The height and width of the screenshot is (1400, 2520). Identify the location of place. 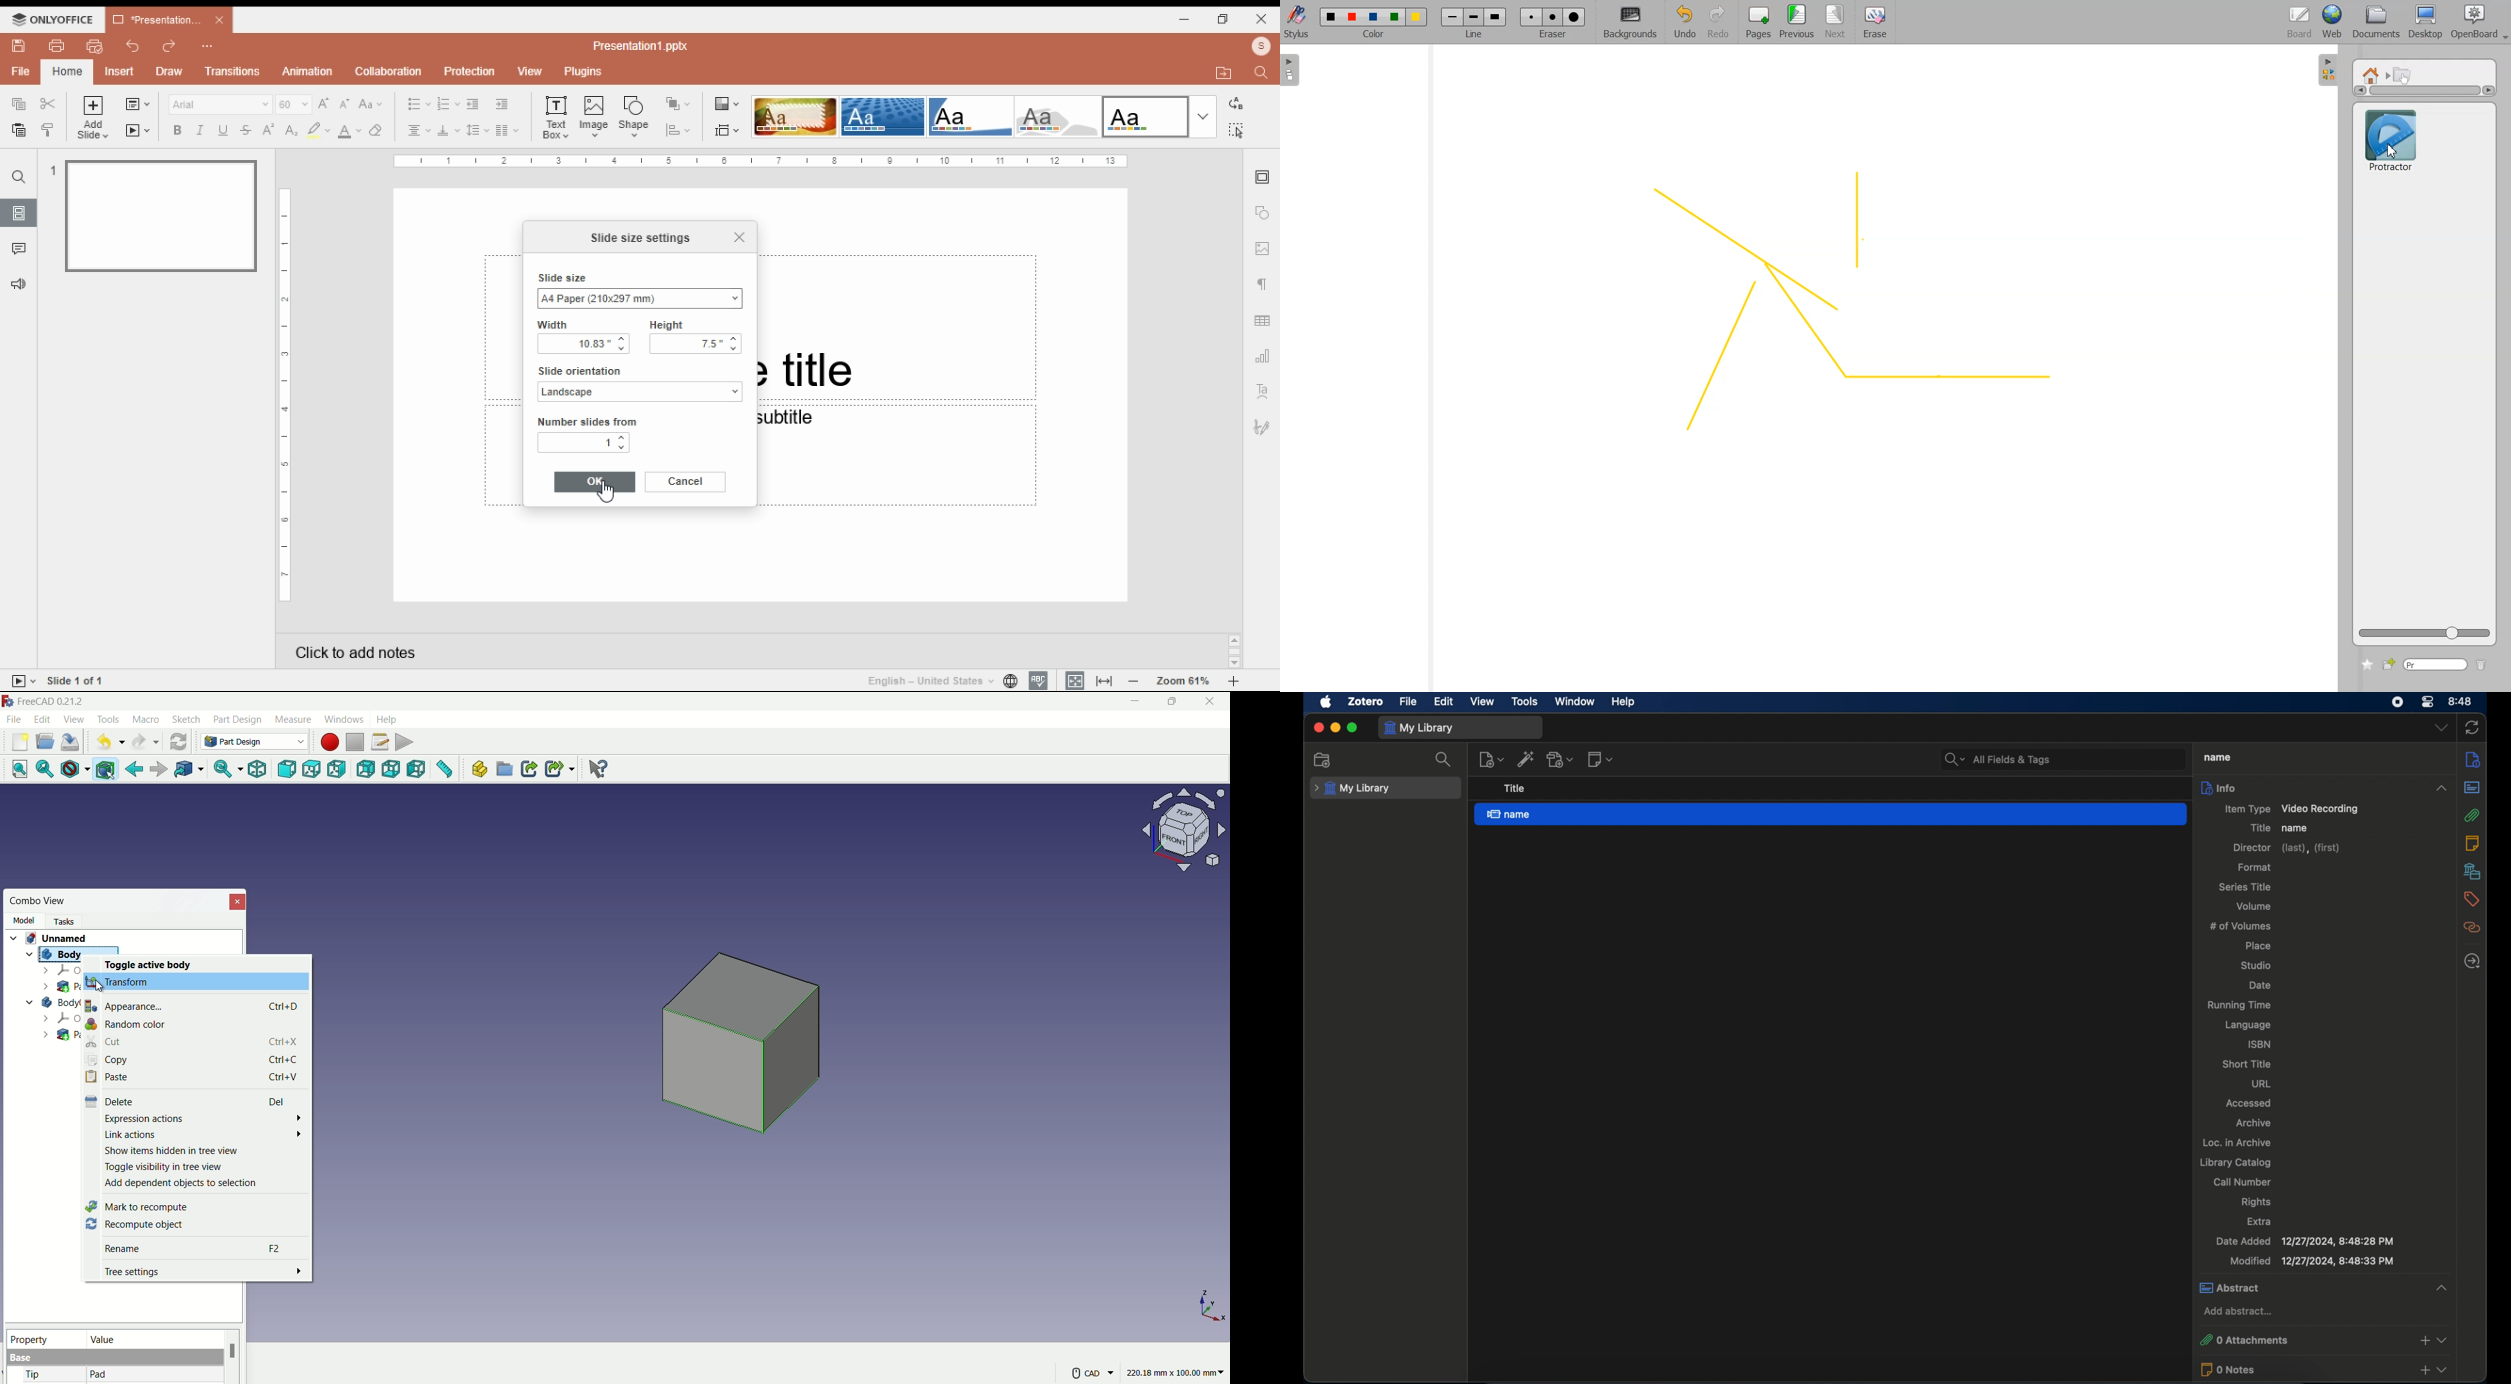
(2260, 946).